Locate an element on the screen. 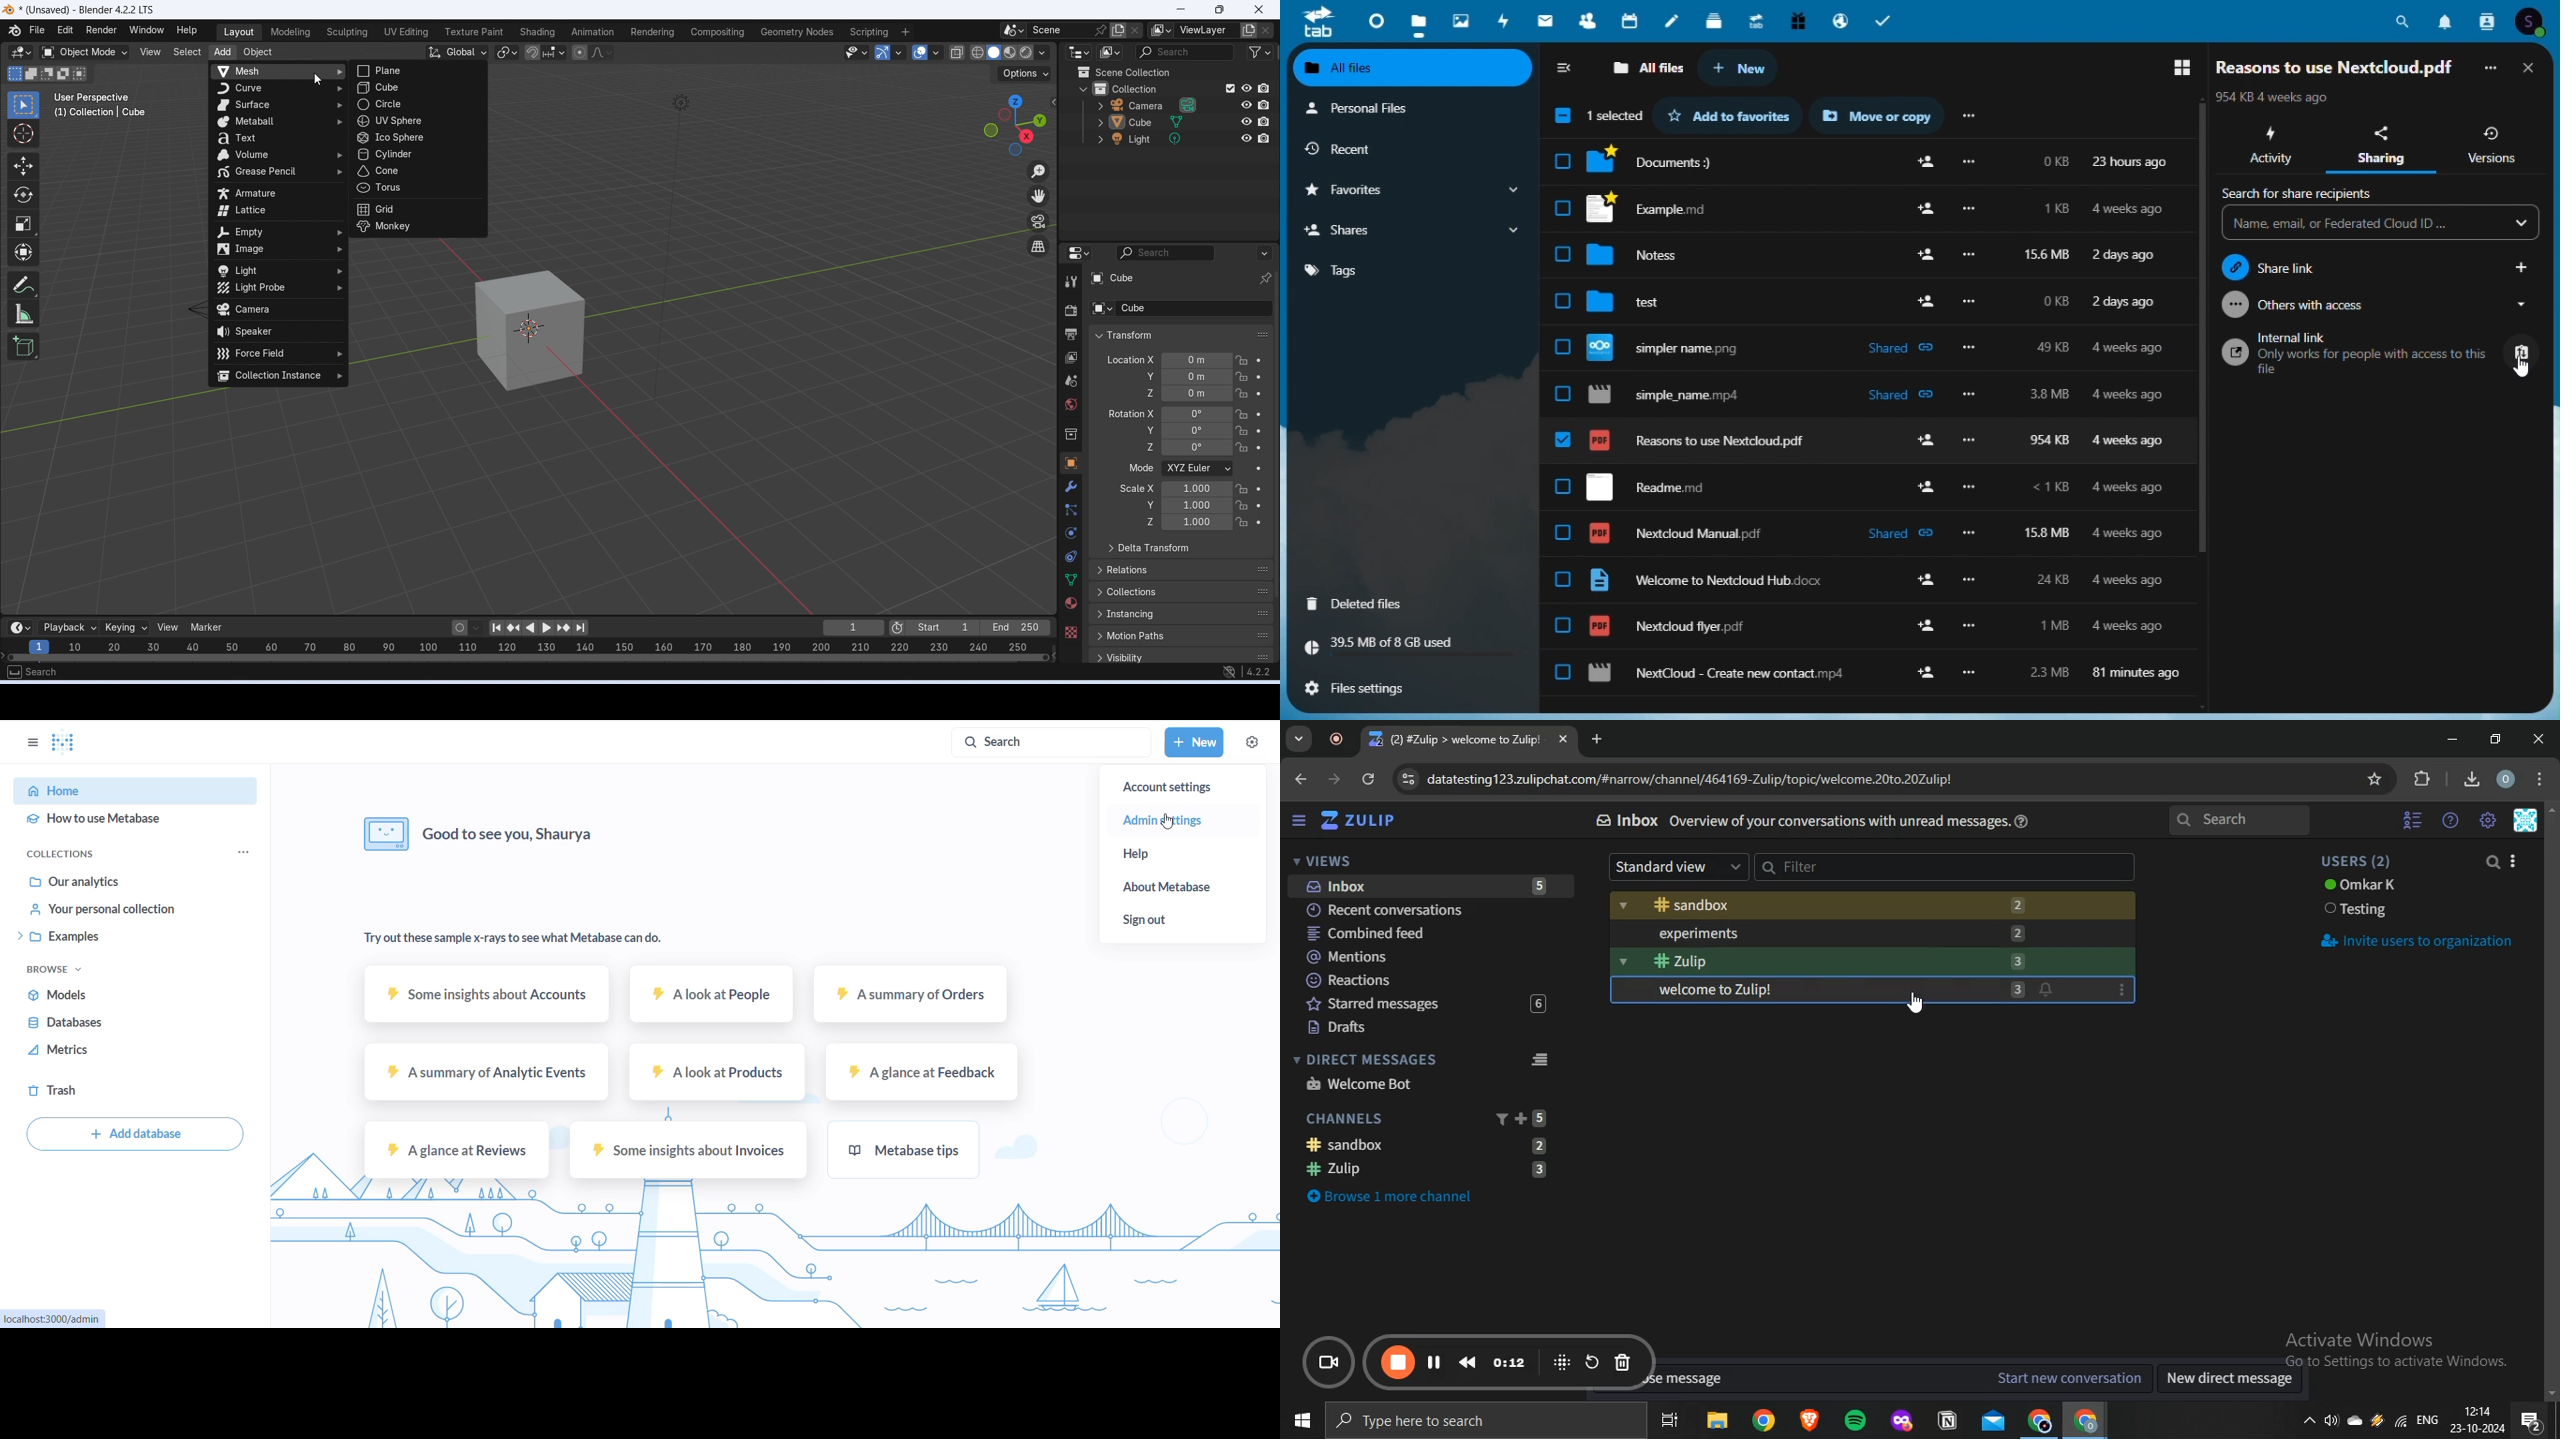 Image resolution: width=2576 pixels, height=1456 pixels.  is located at coordinates (1919, 303).